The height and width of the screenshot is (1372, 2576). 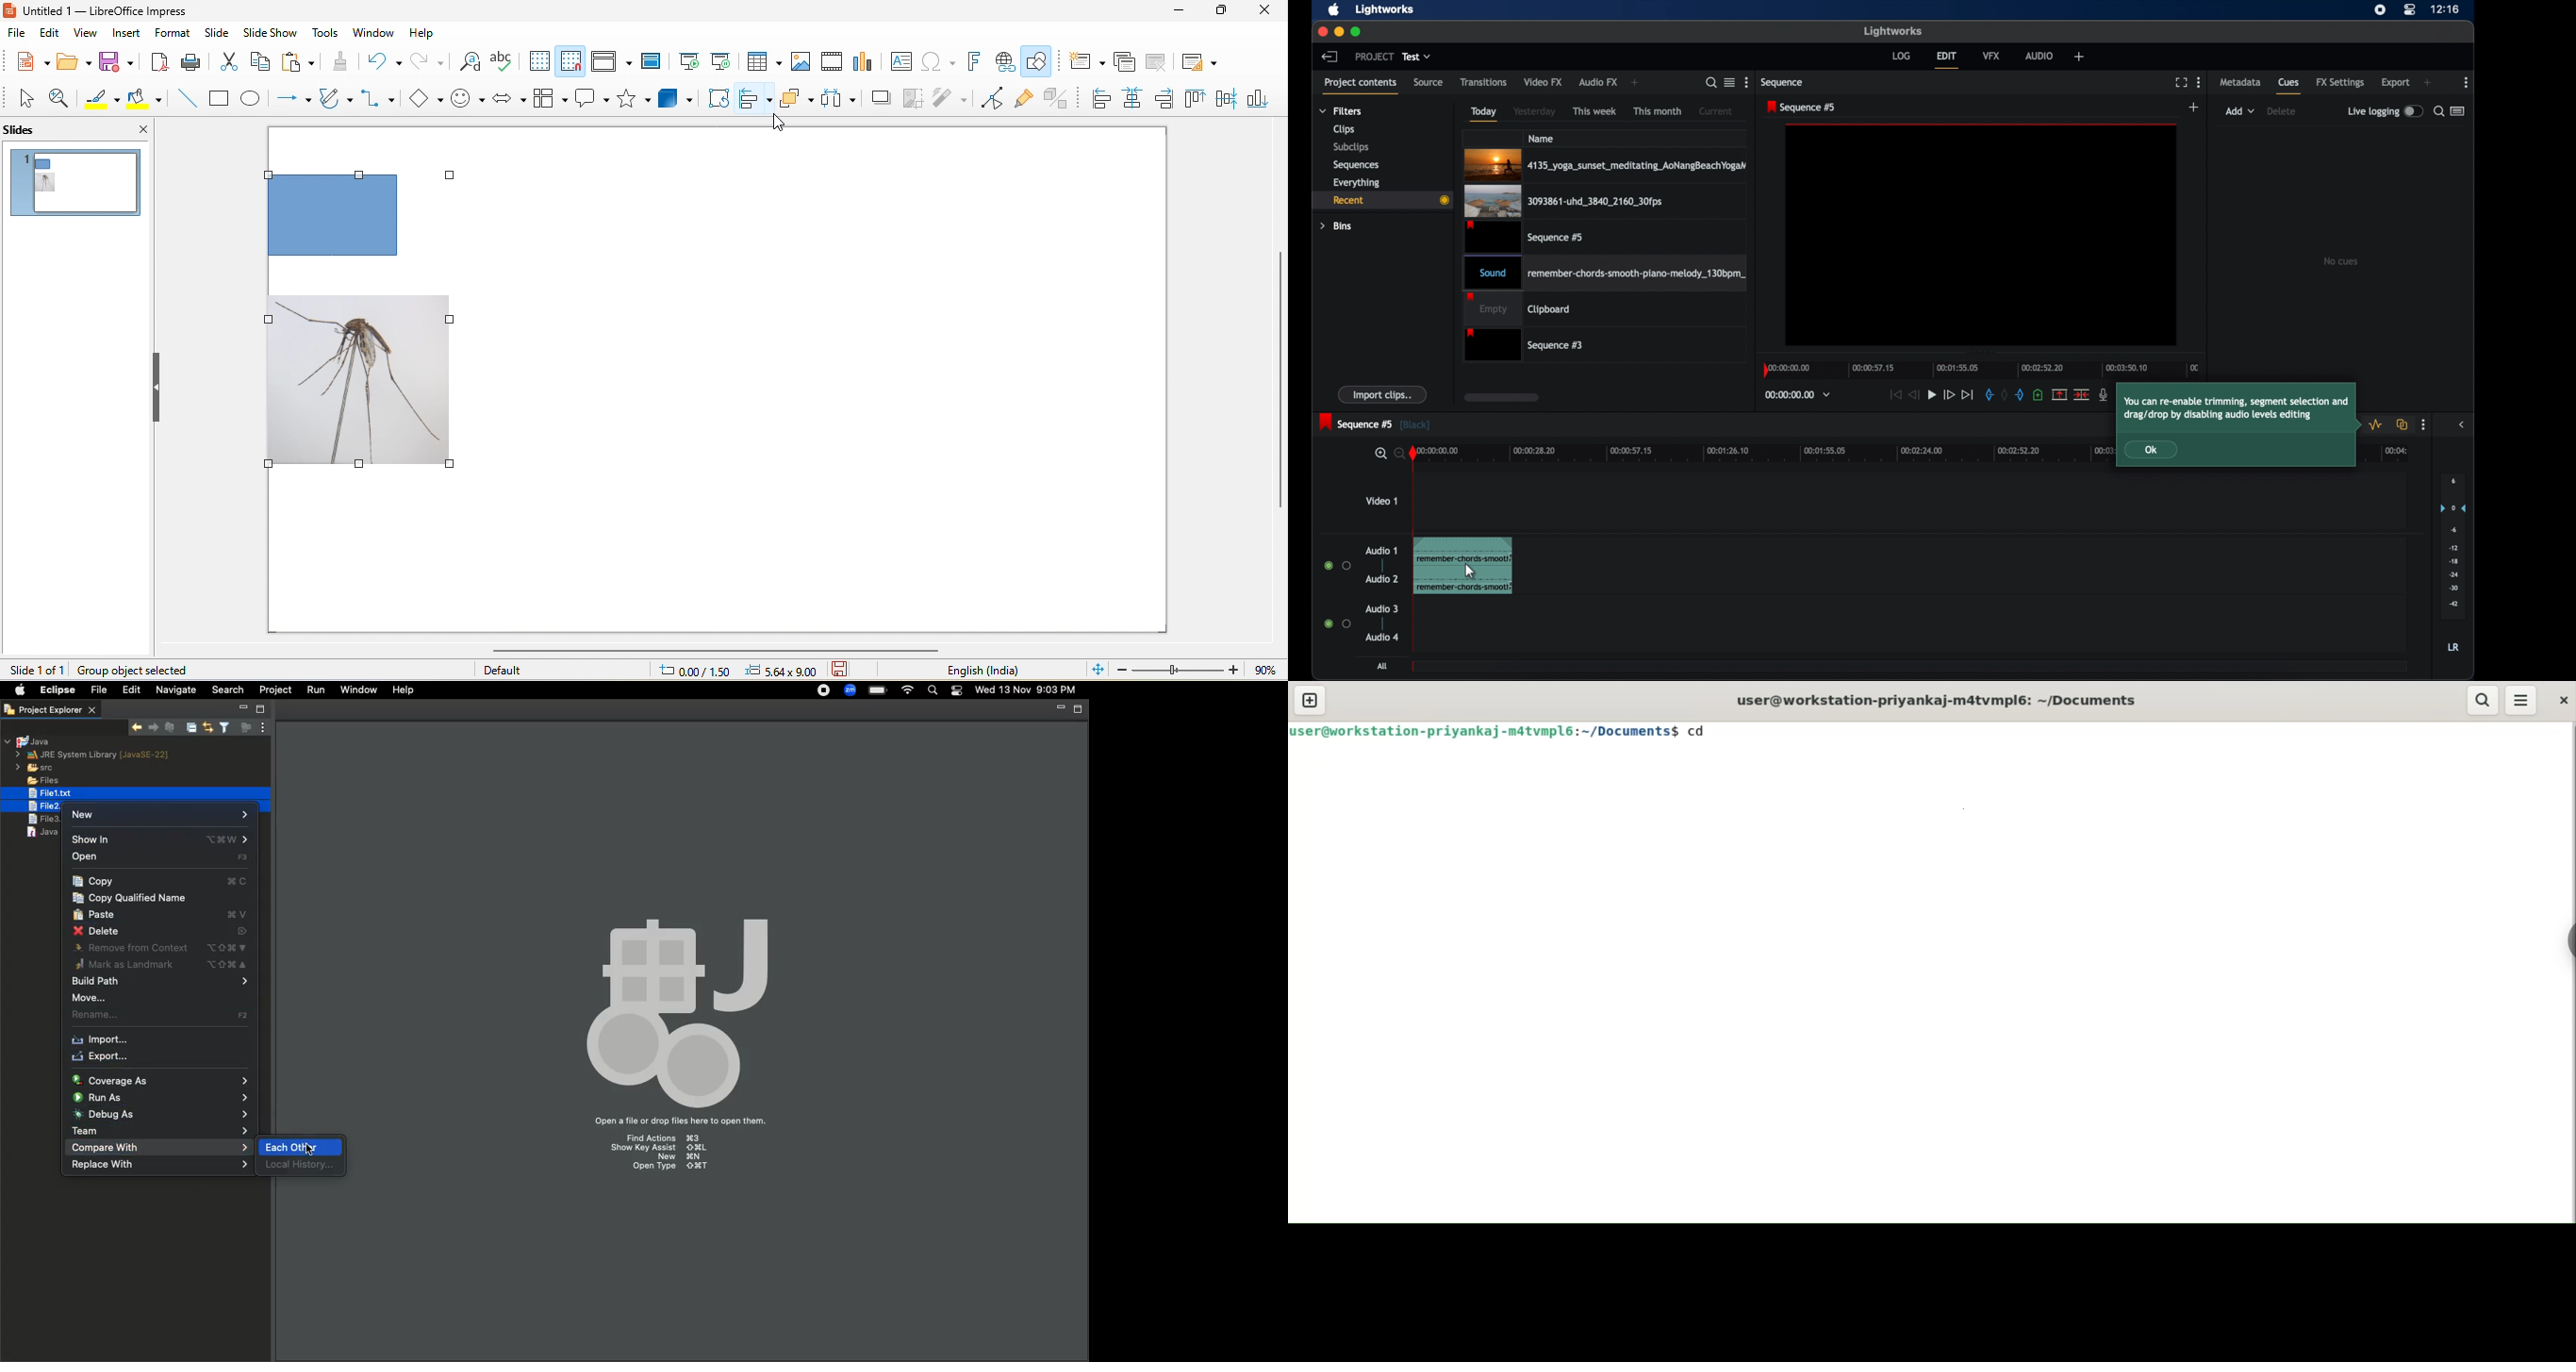 I want to click on slide 1, so click(x=77, y=184).